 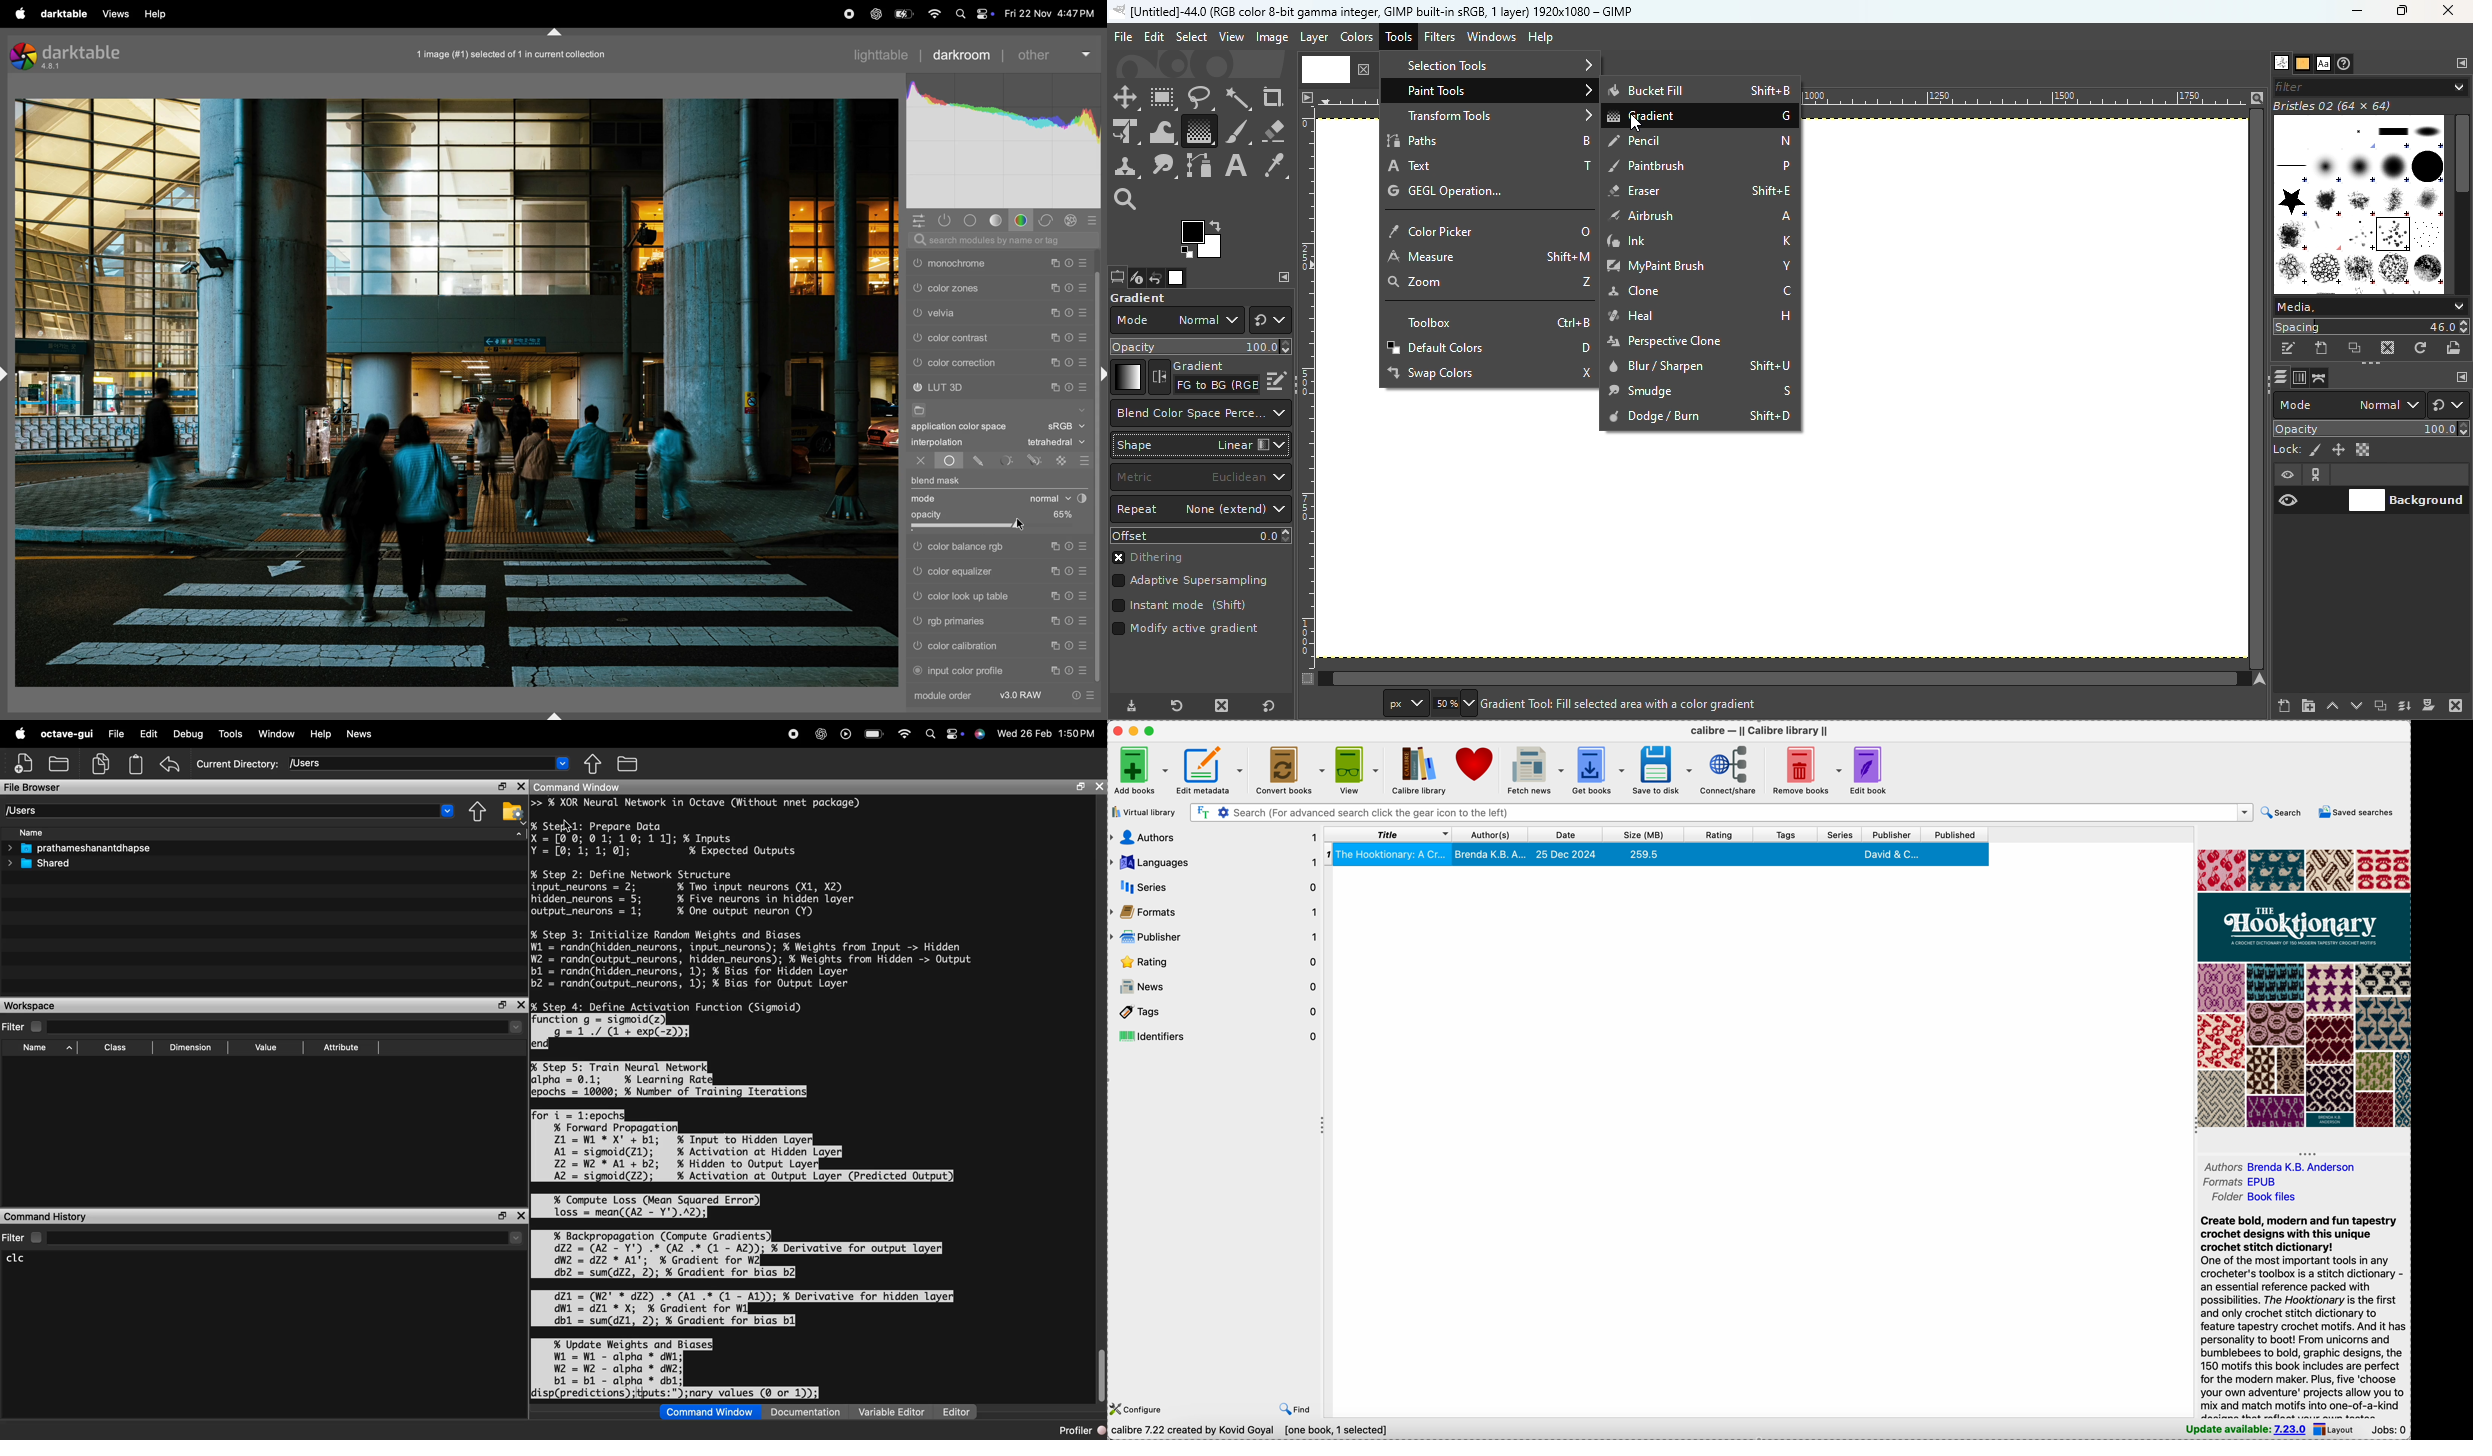 I want to click on presets, so click(x=1084, y=260).